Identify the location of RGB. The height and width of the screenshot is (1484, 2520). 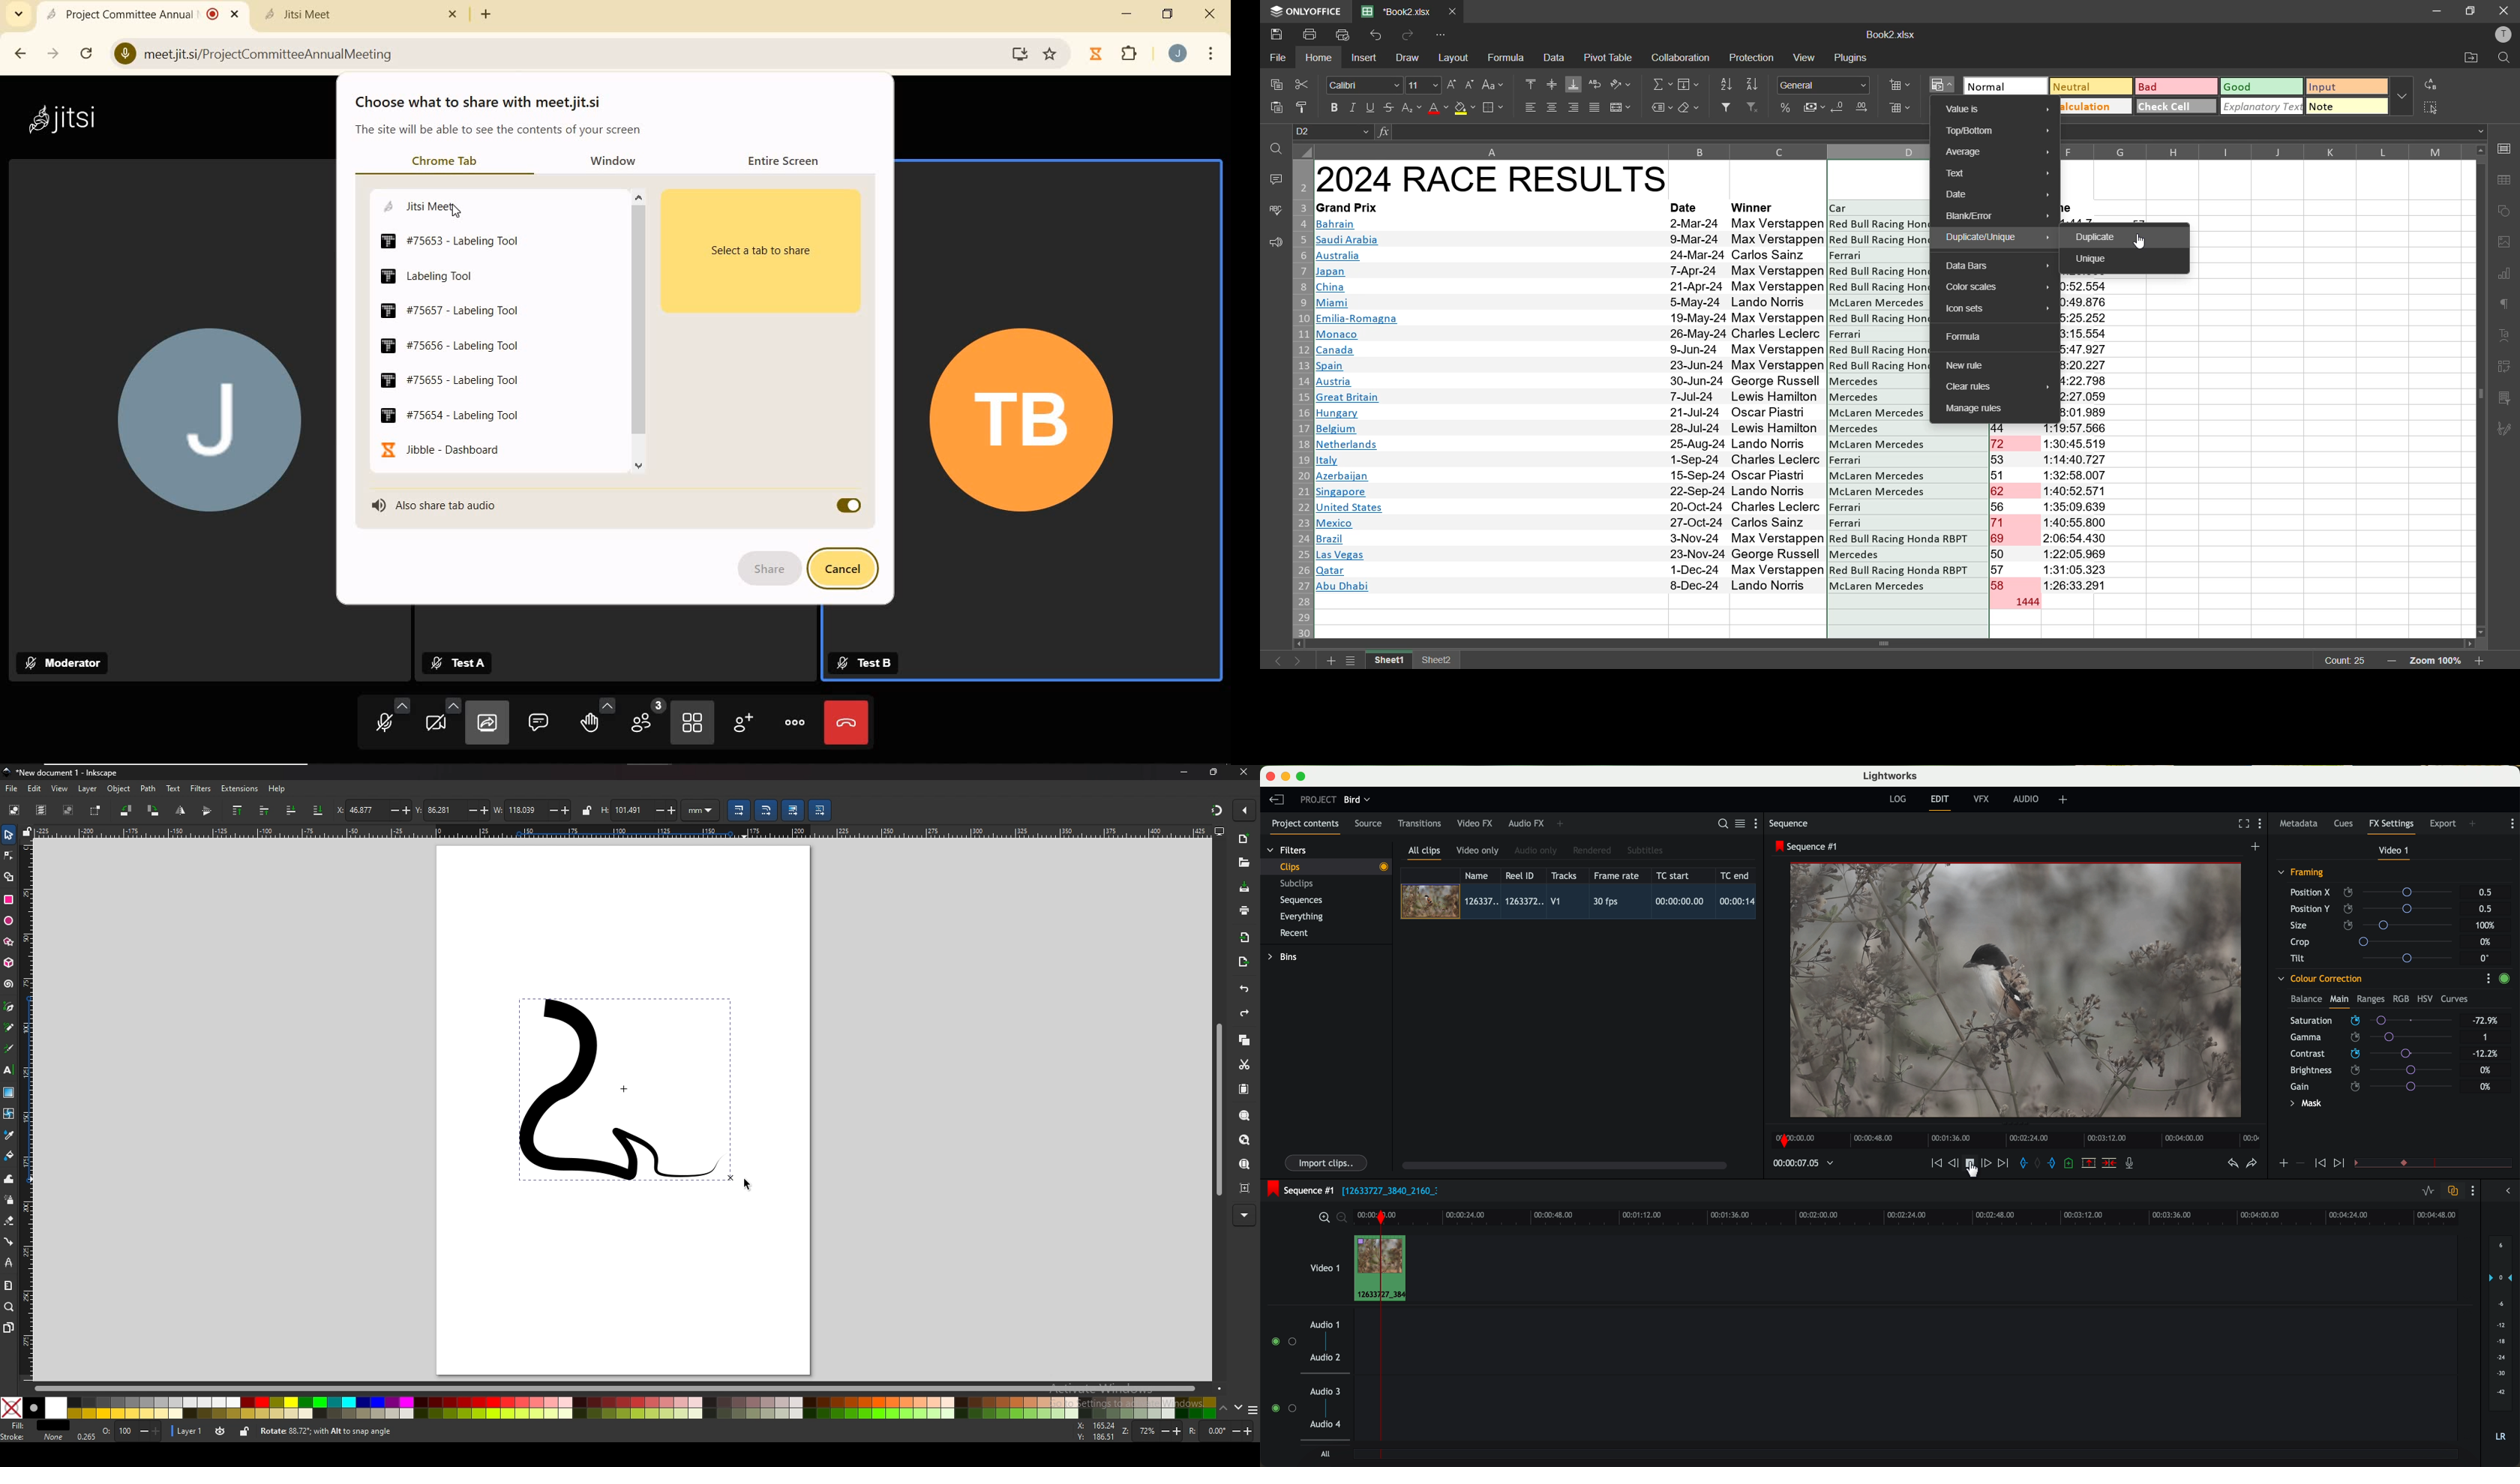
(2400, 998).